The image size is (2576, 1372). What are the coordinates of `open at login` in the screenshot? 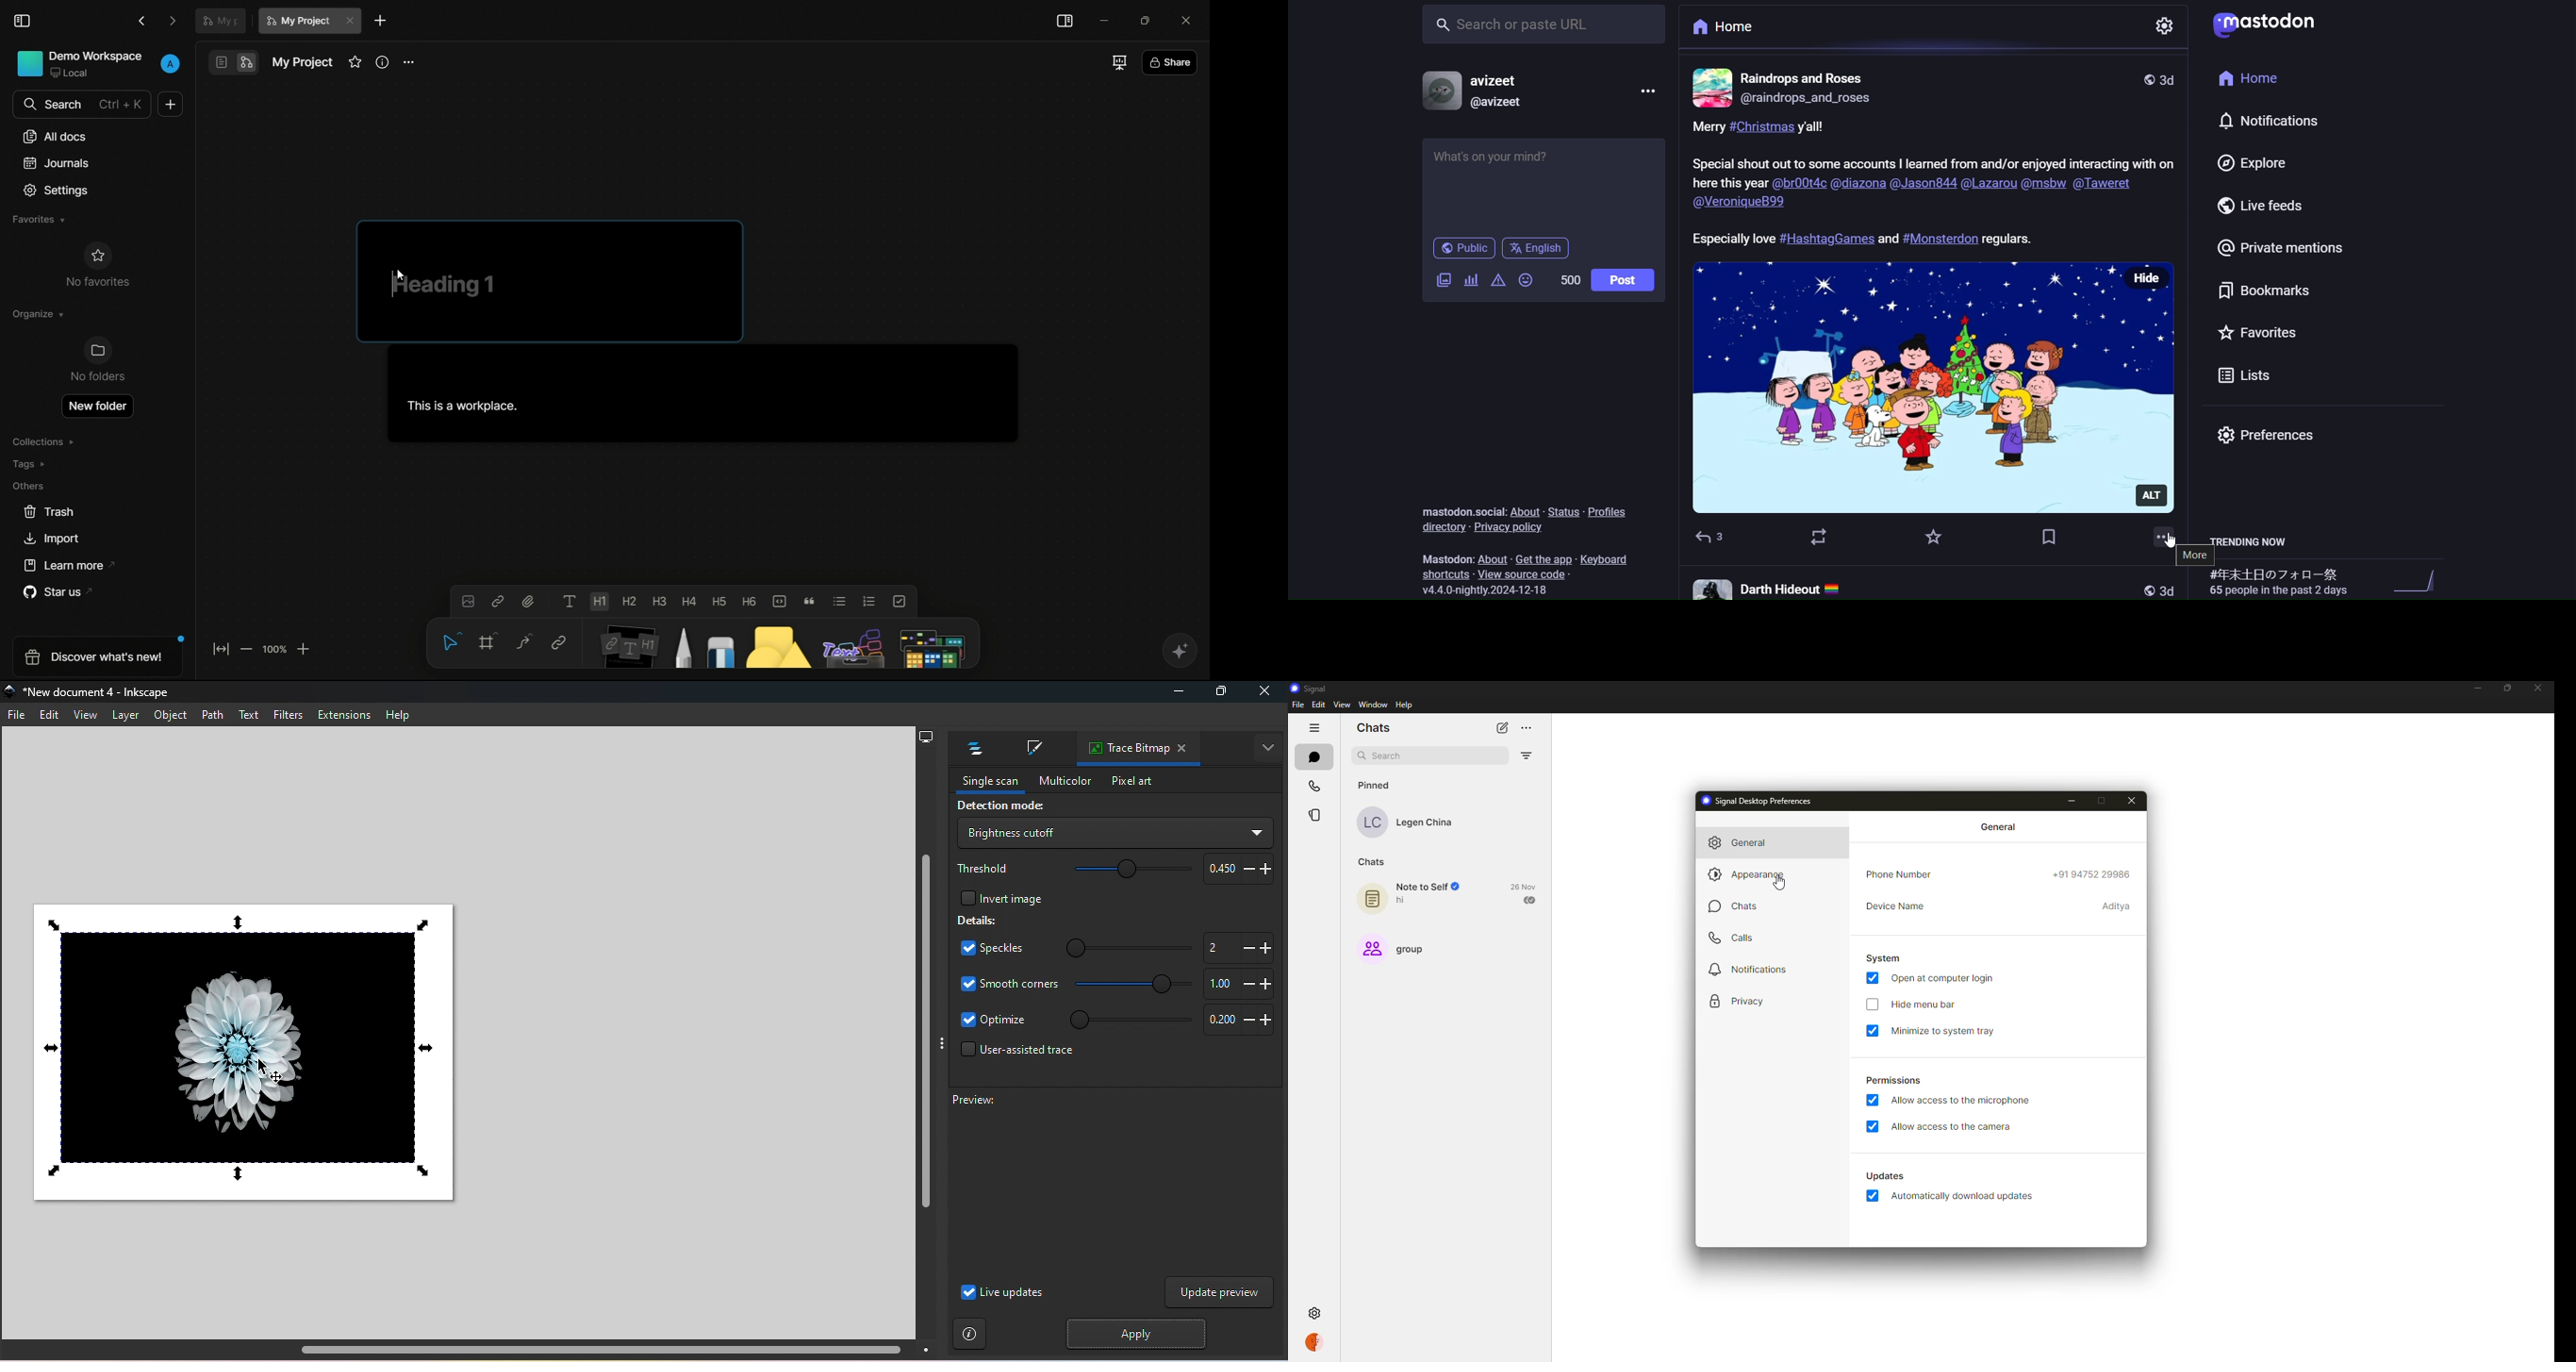 It's located at (1948, 980).